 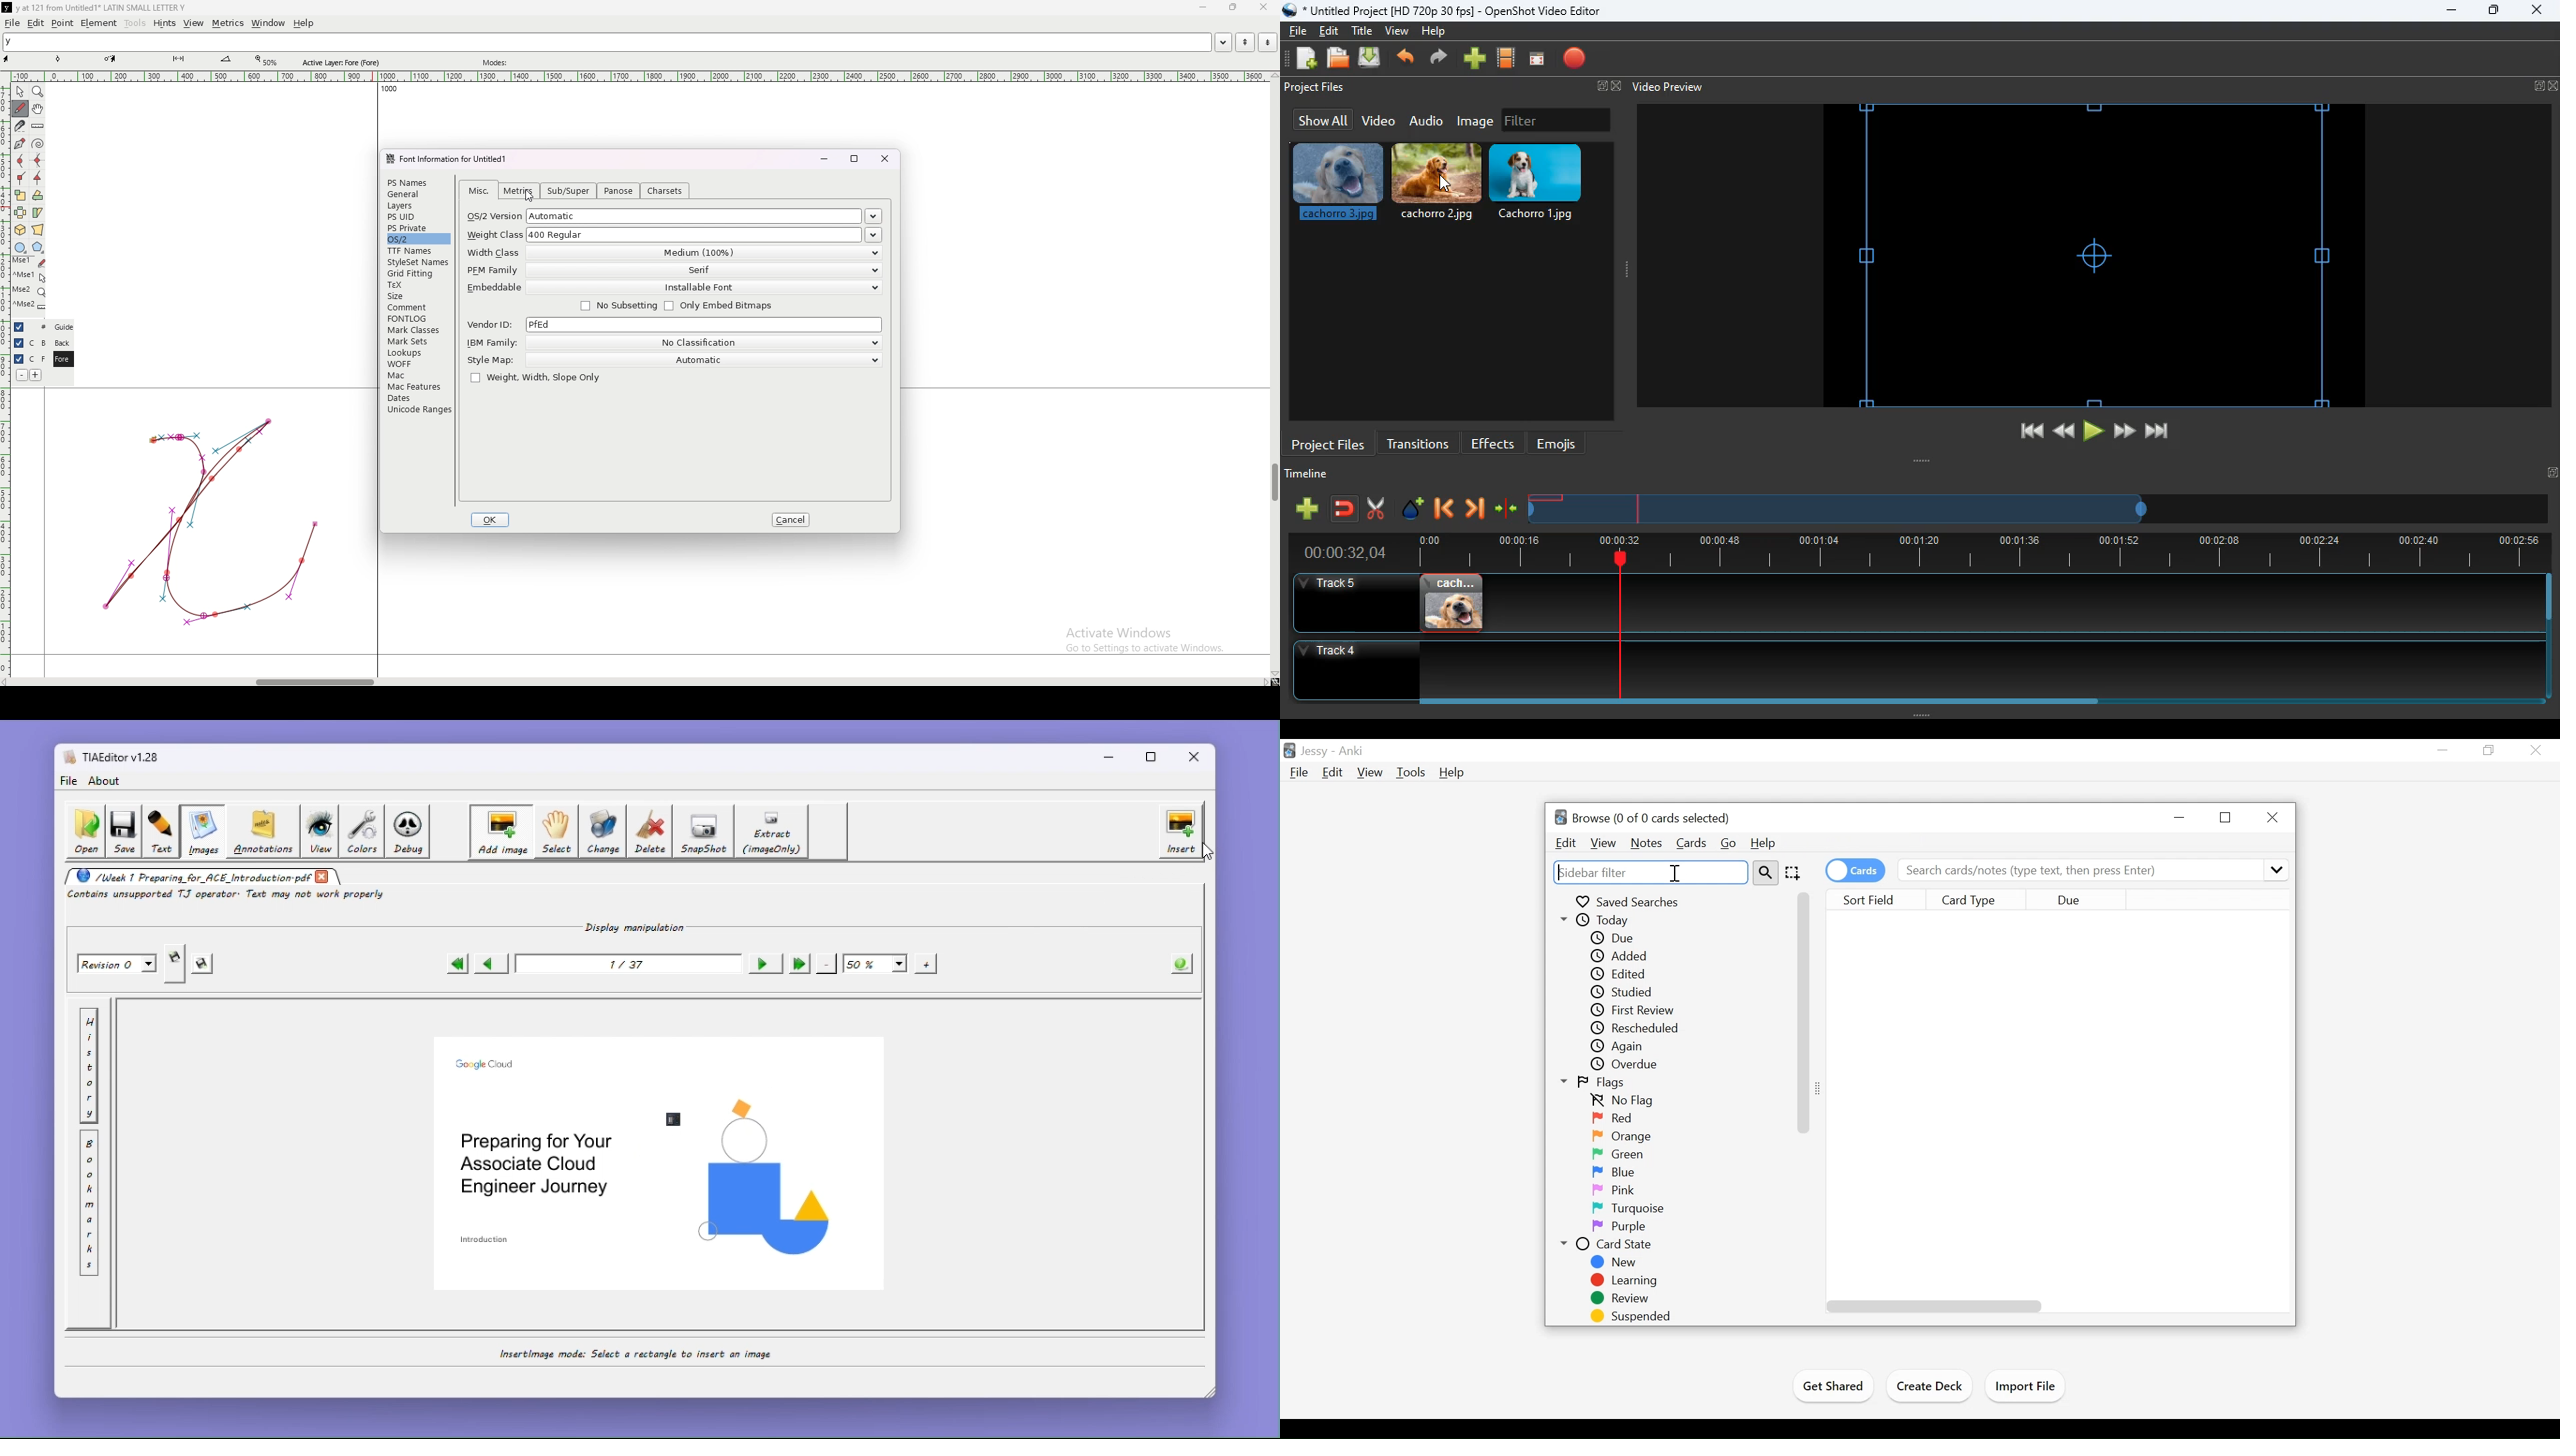 What do you see at coordinates (1763, 842) in the screenshot?
I see `Help` at bounding box center [1763, 842].